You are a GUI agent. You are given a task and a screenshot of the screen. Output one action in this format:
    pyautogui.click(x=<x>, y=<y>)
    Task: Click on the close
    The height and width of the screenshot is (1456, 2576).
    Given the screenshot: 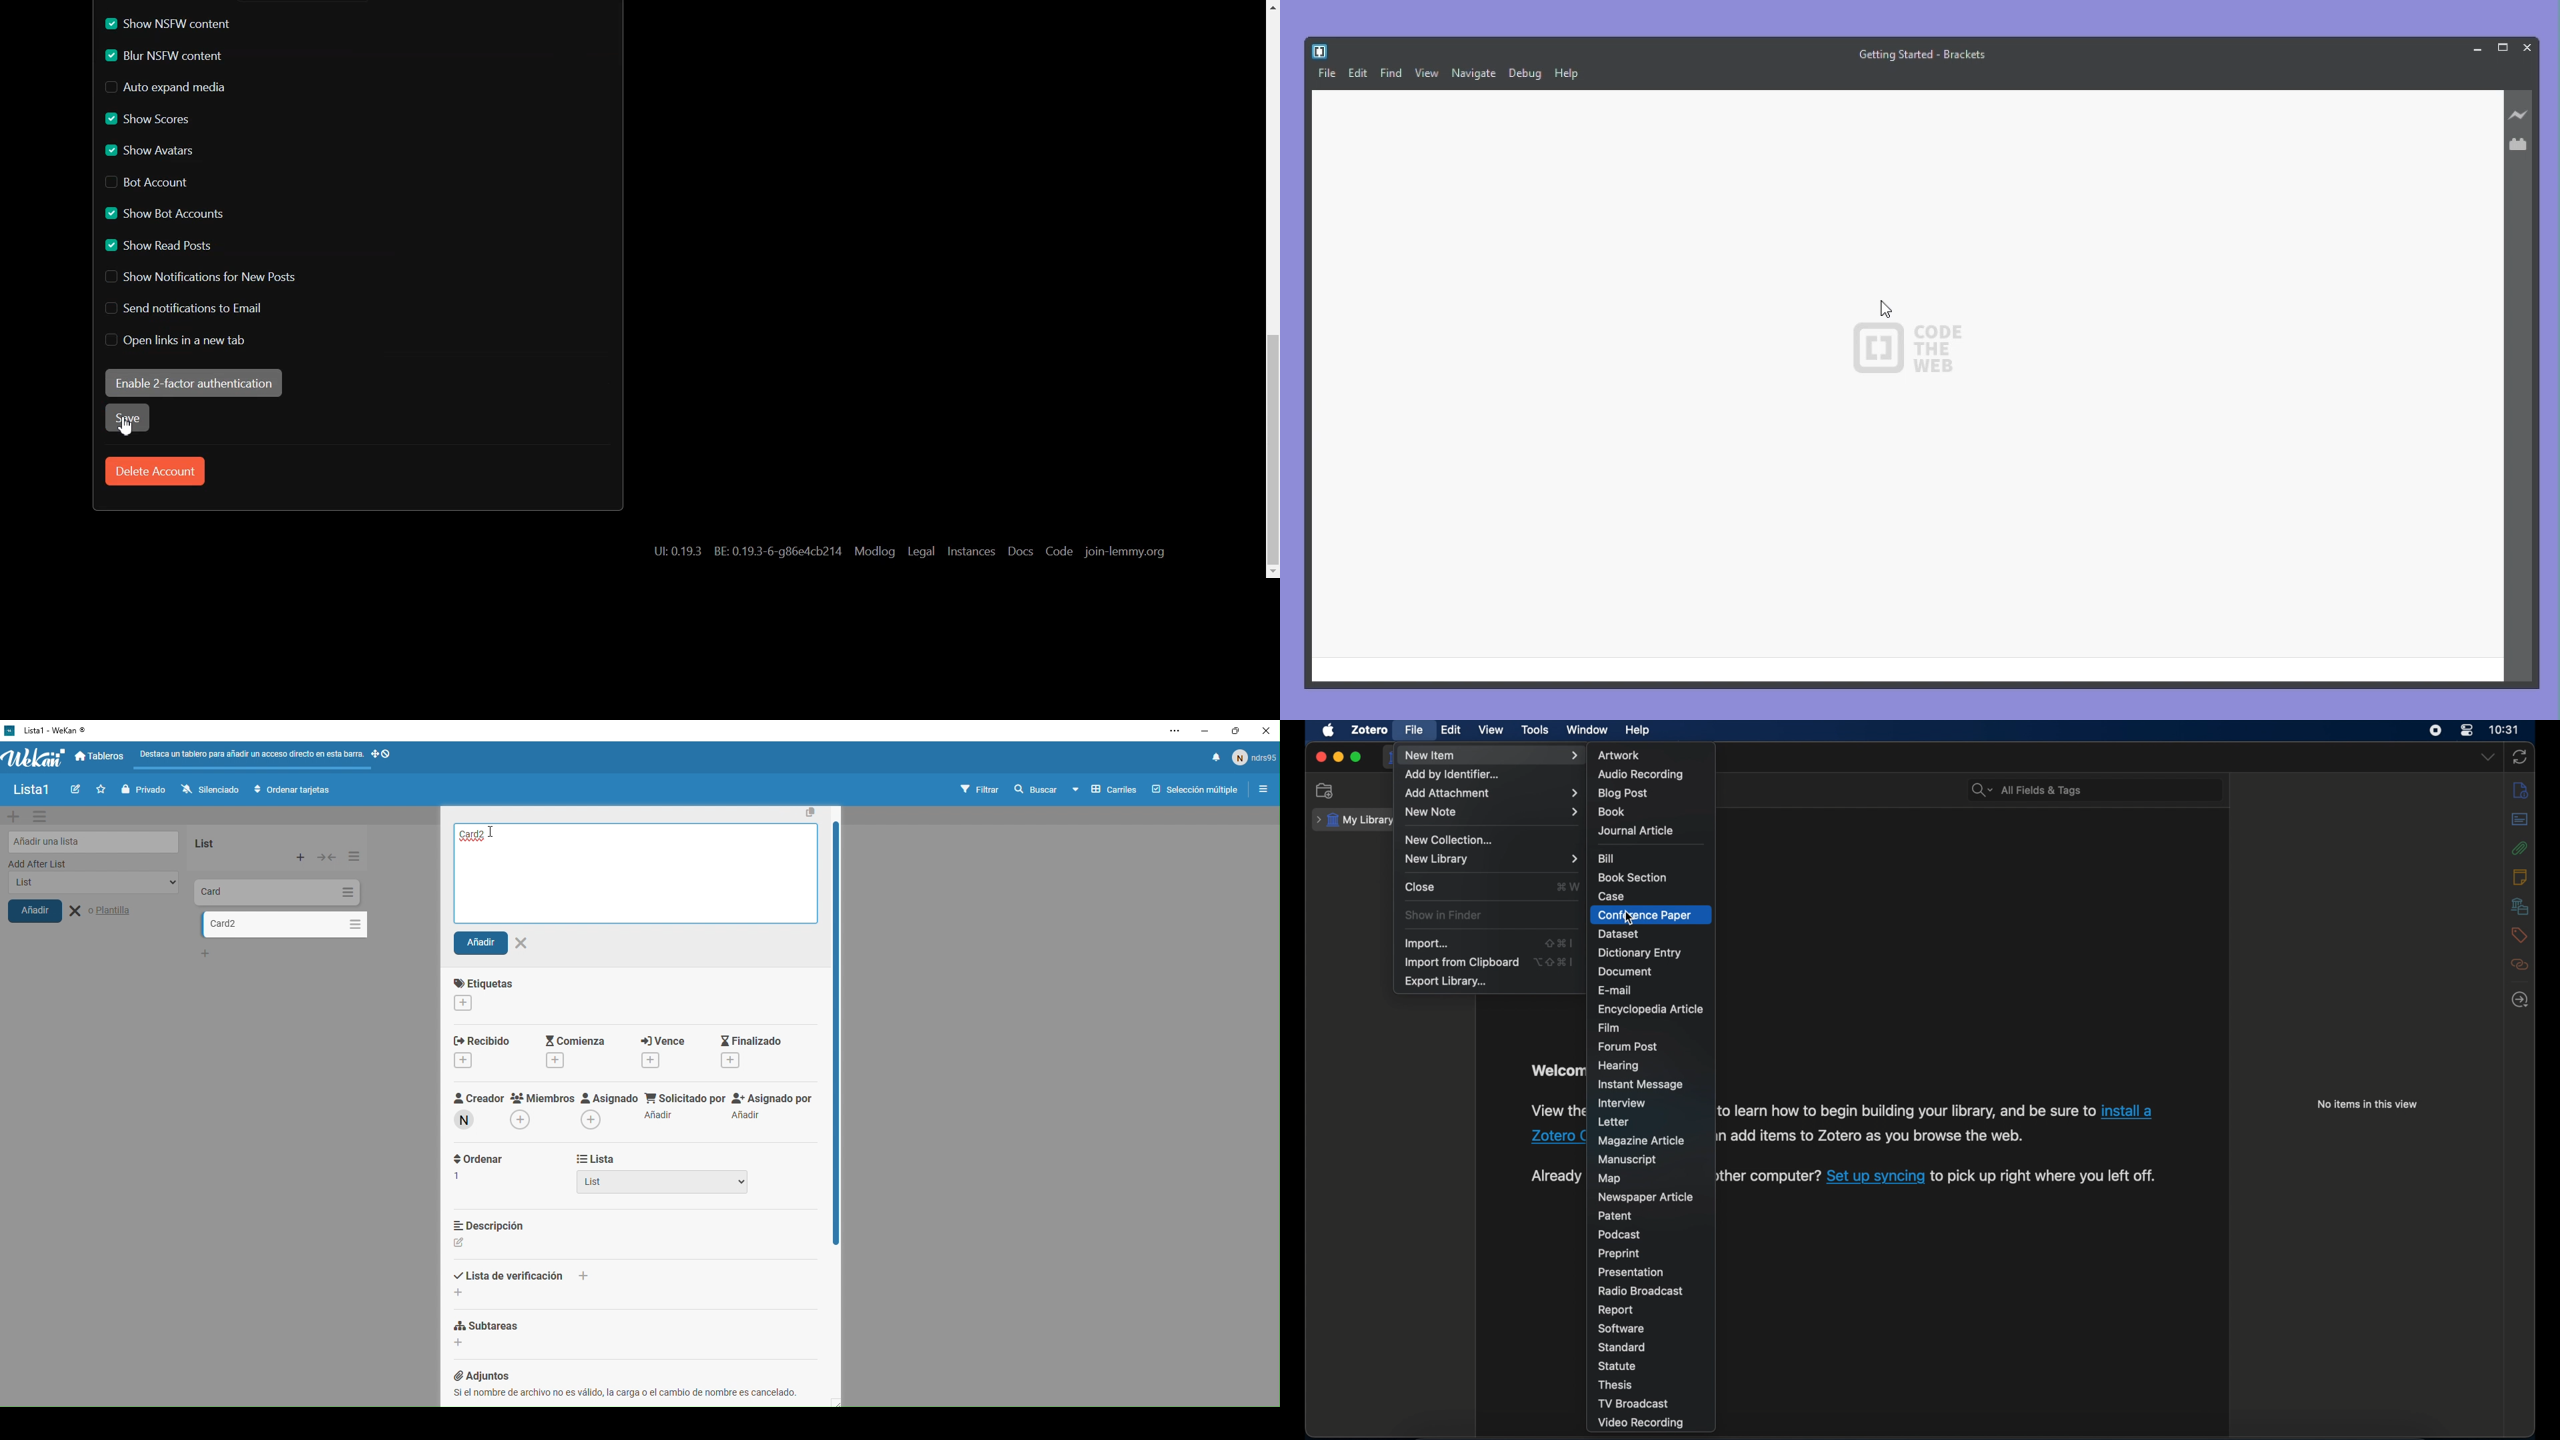 What is the action you would take?
    pyautogui.click(x=1320, y=758)
    